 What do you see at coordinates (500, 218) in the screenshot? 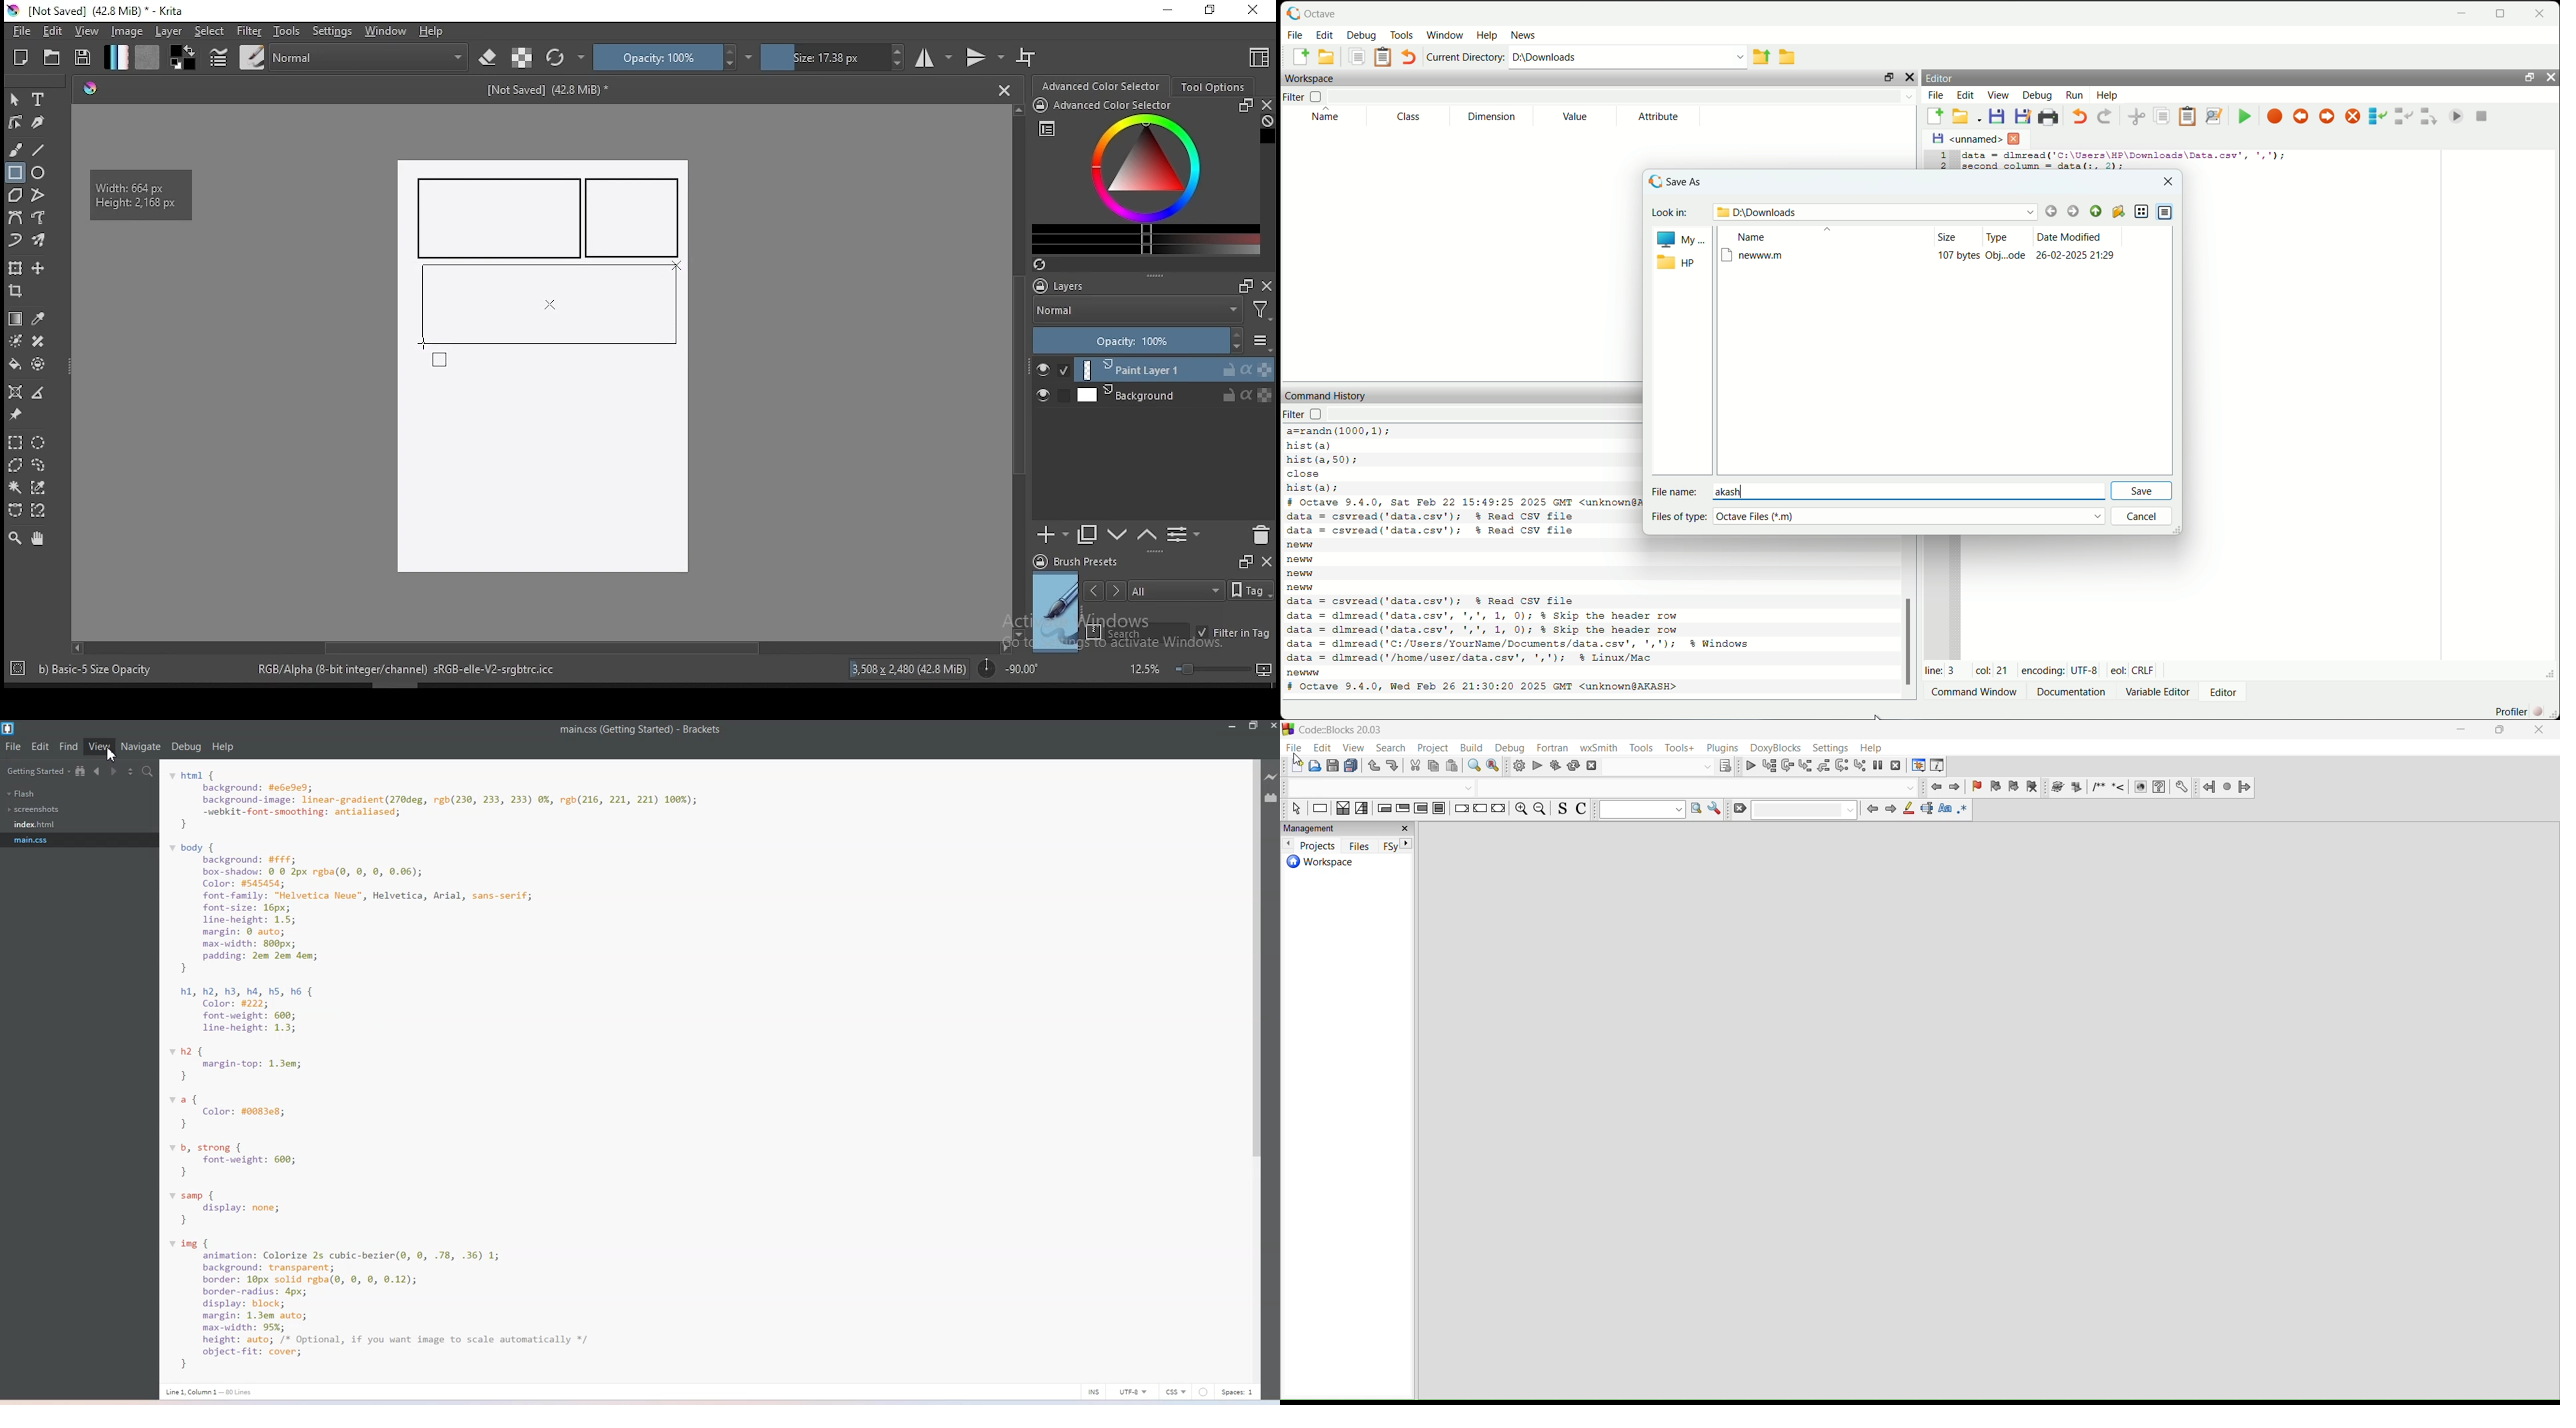
I see `new rectangle` at bounding box center [500, 218].